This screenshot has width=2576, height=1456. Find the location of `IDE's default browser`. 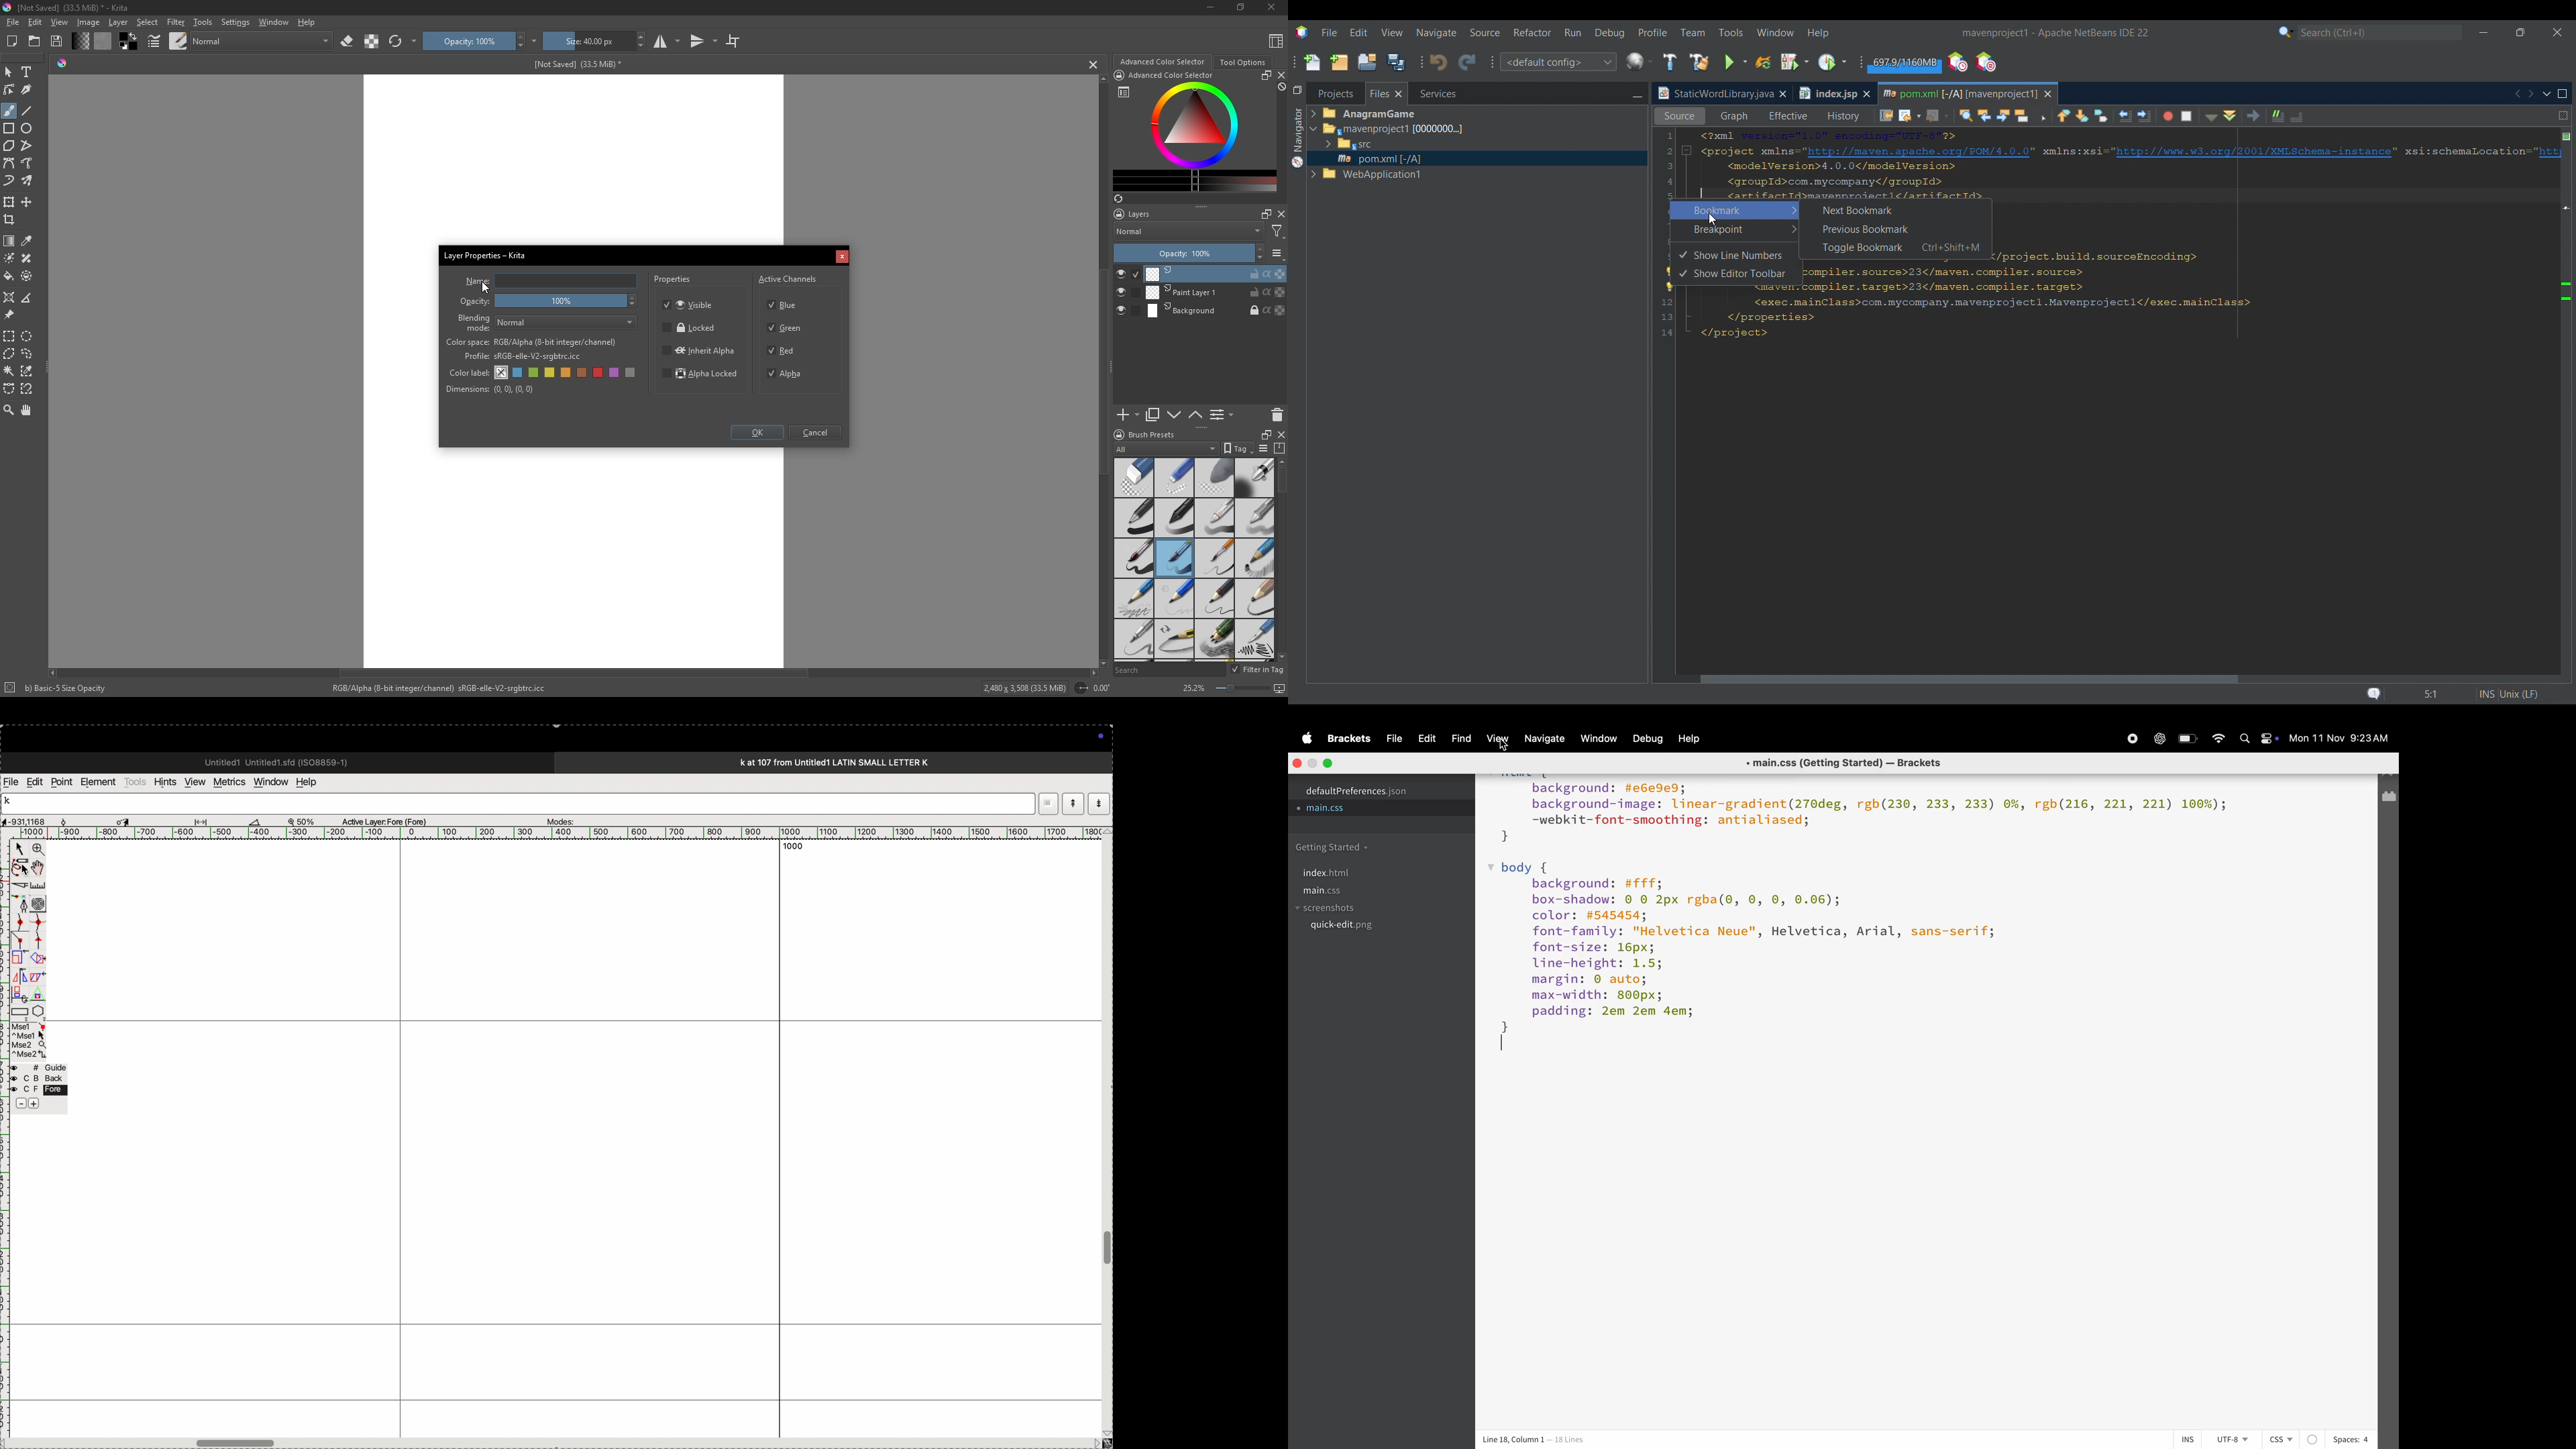

IDE's default browser is located at coordinates (1640, 62).